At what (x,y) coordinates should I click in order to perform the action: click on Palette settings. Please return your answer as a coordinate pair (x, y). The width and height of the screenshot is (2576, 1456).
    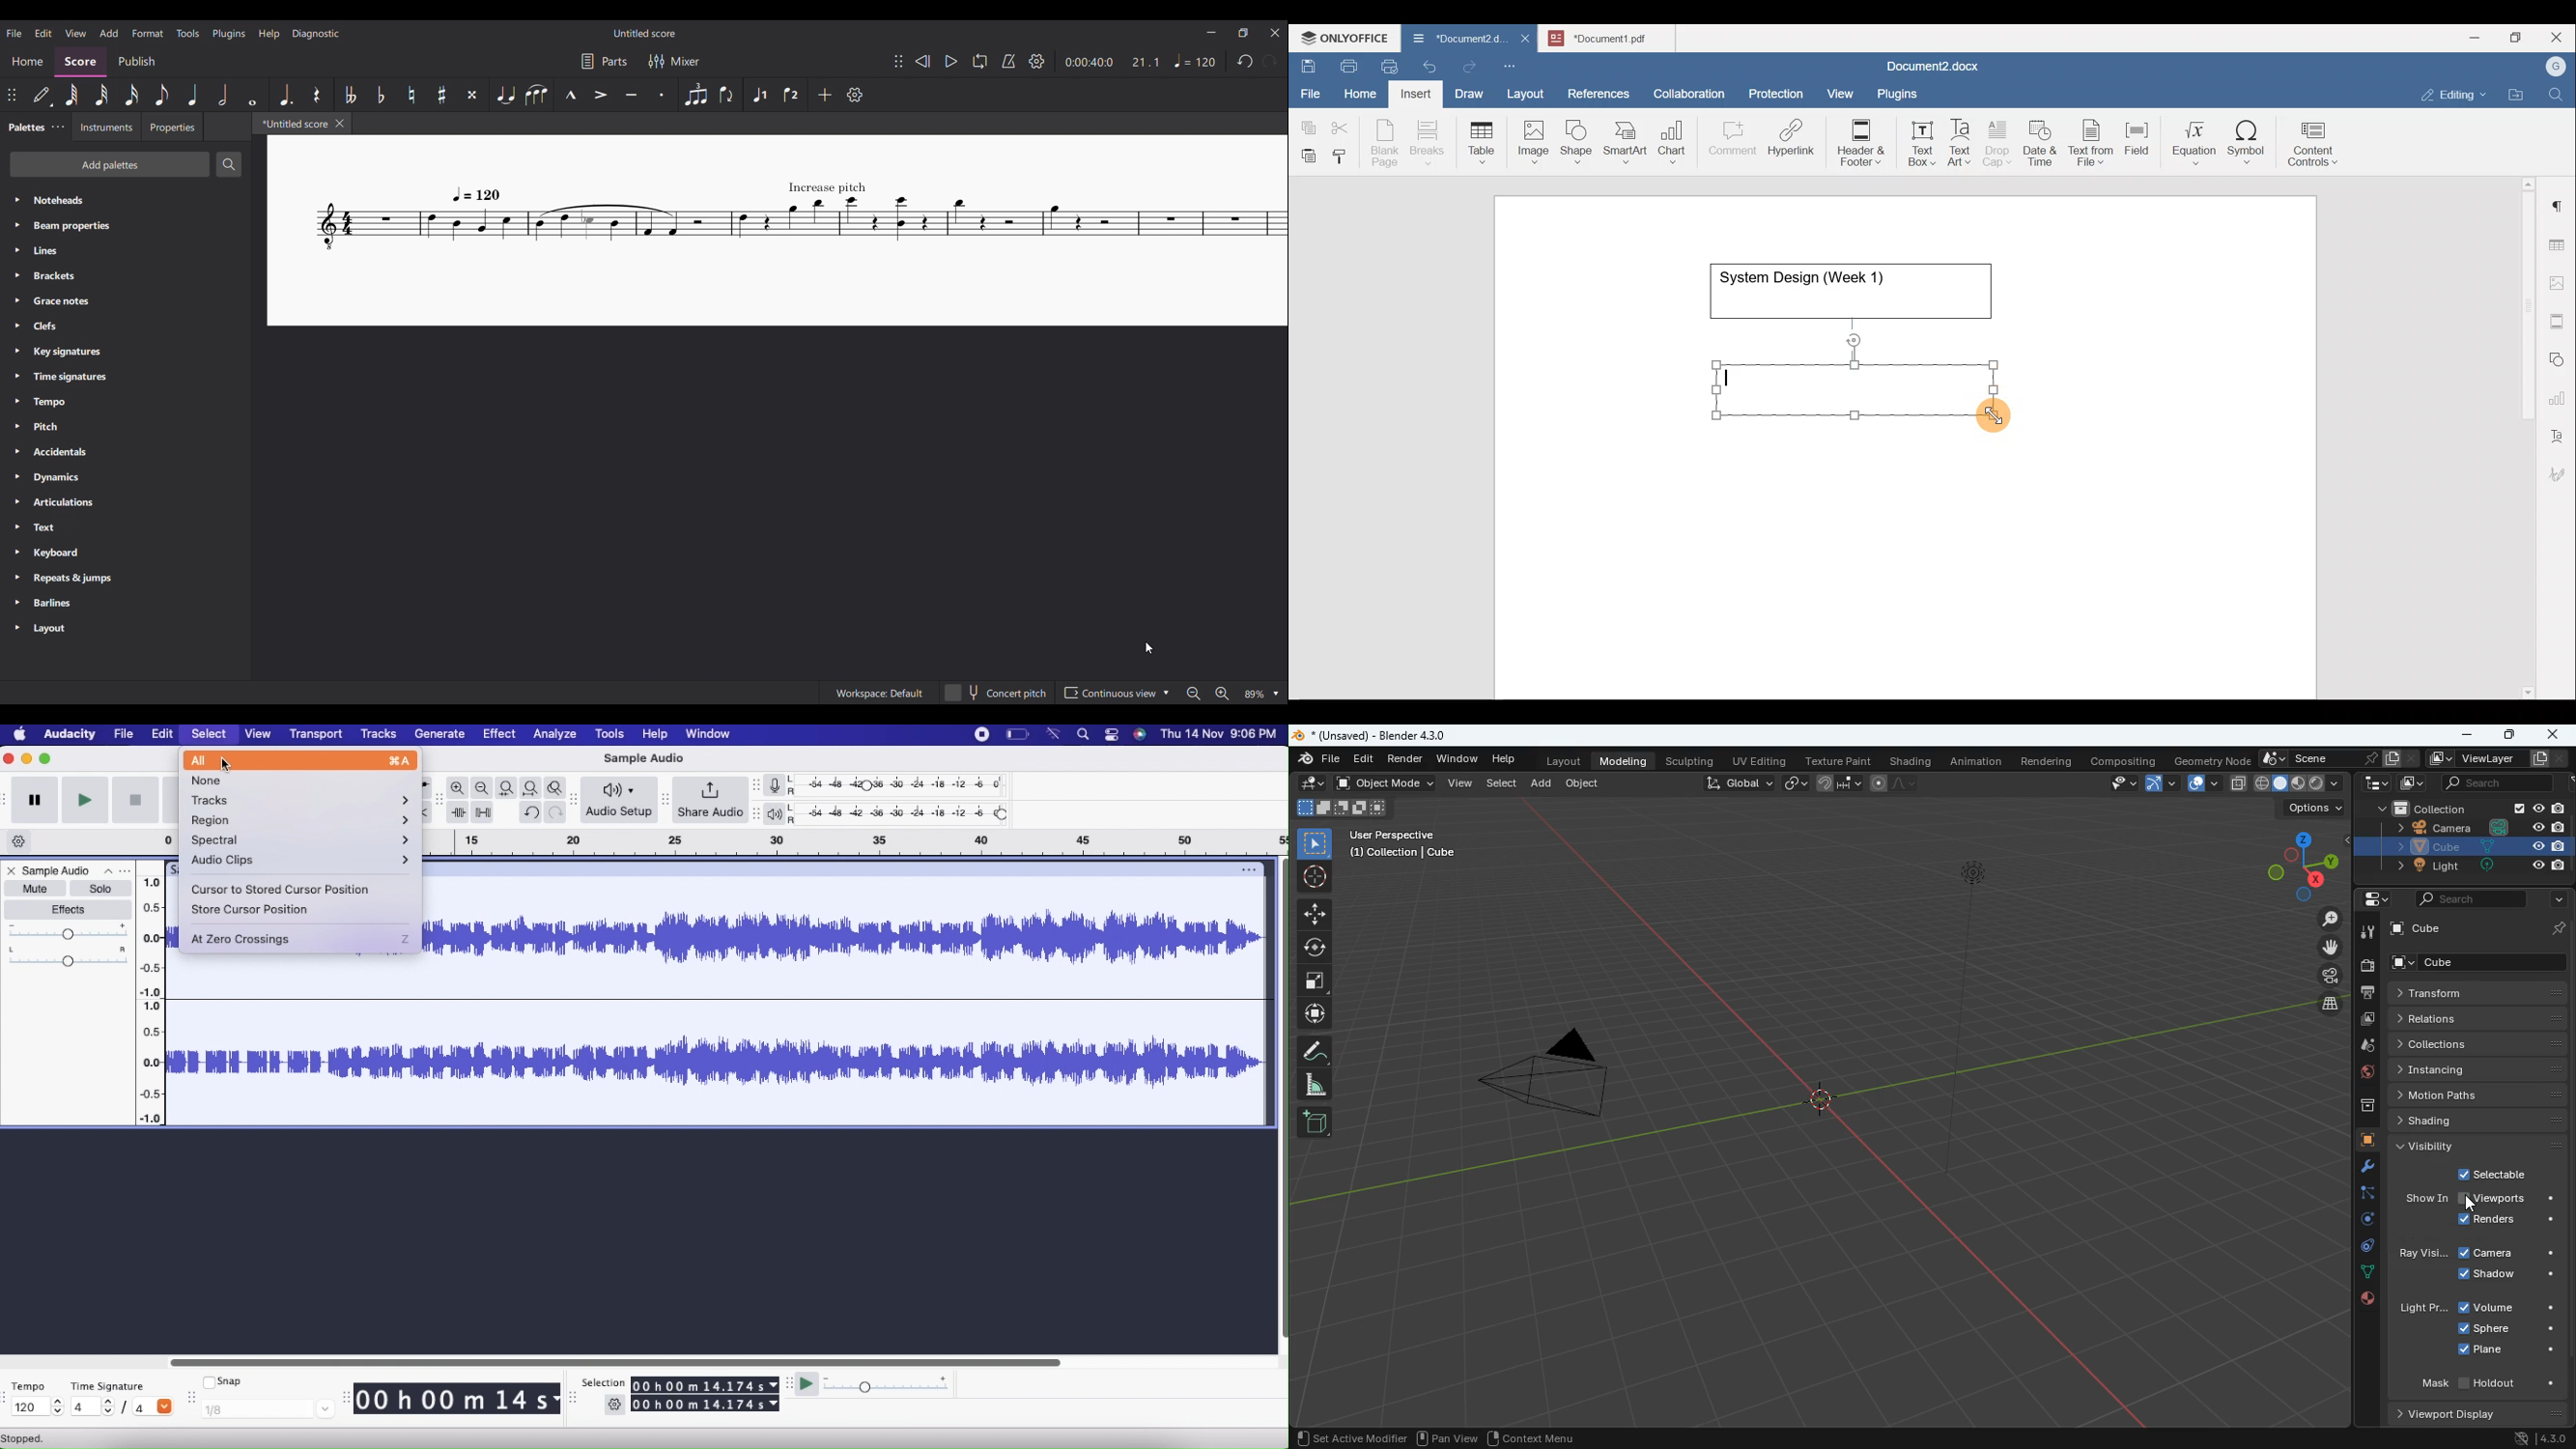
    Looking at the image, I should click on (58, 126).